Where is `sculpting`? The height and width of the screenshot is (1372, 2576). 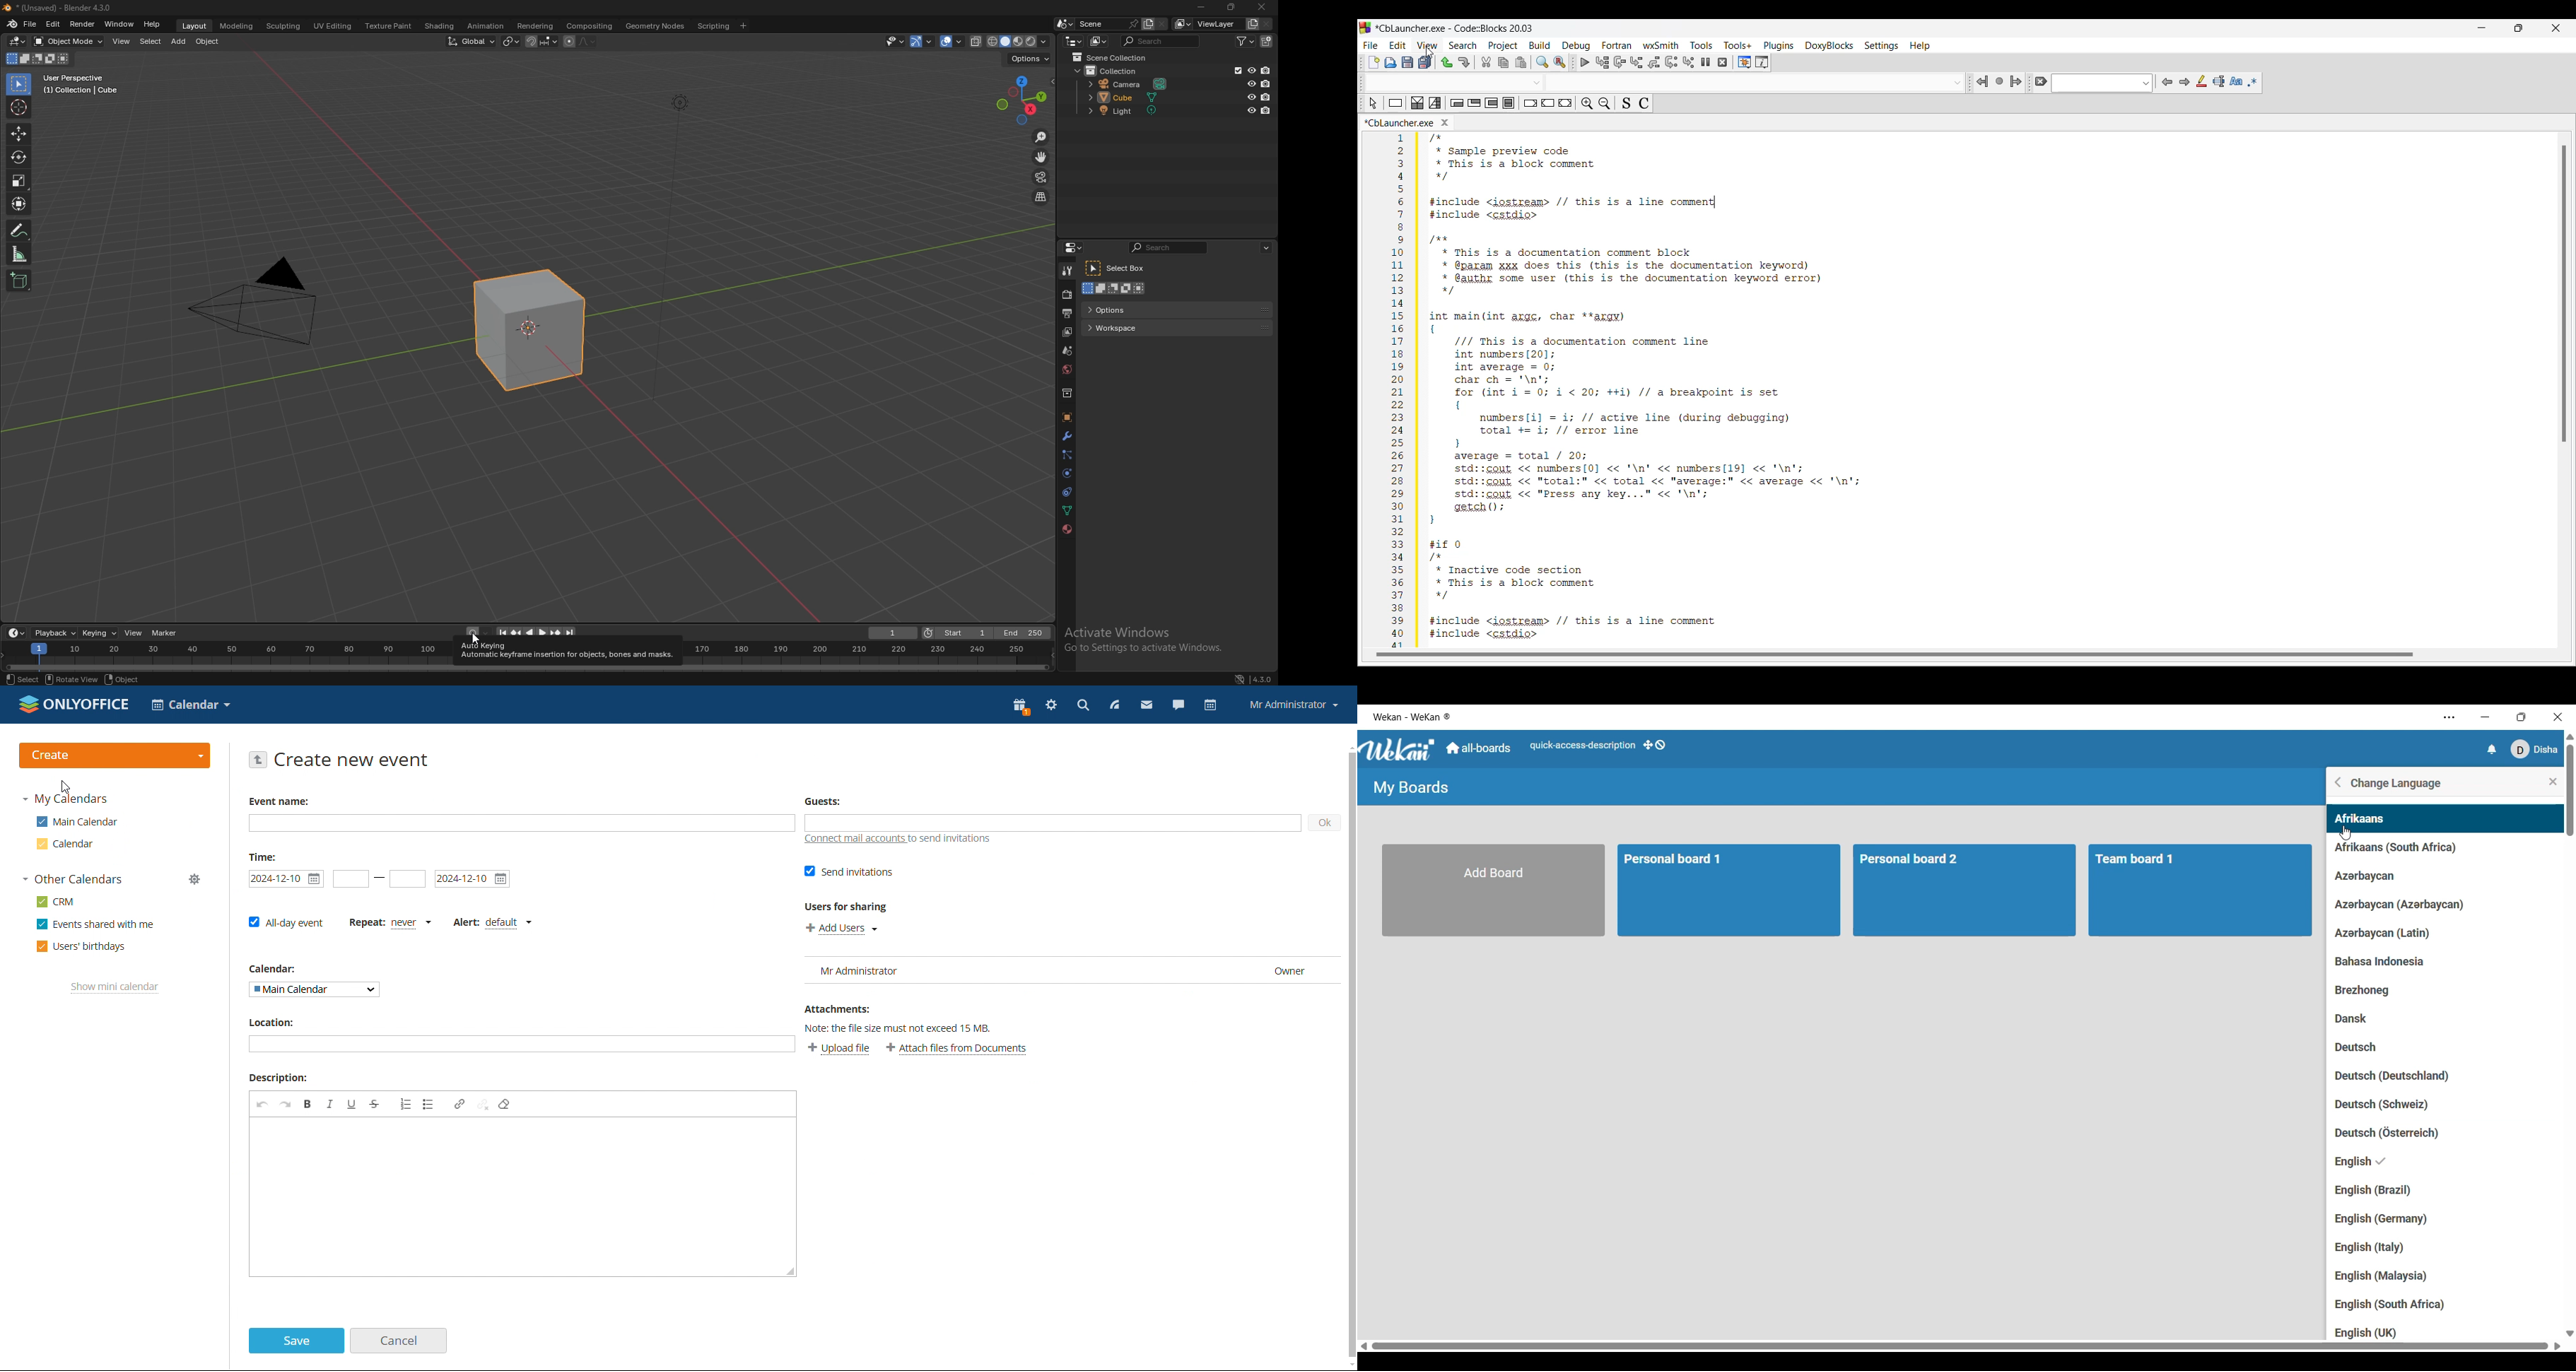
sculpting is located at coordinates (285, 26).